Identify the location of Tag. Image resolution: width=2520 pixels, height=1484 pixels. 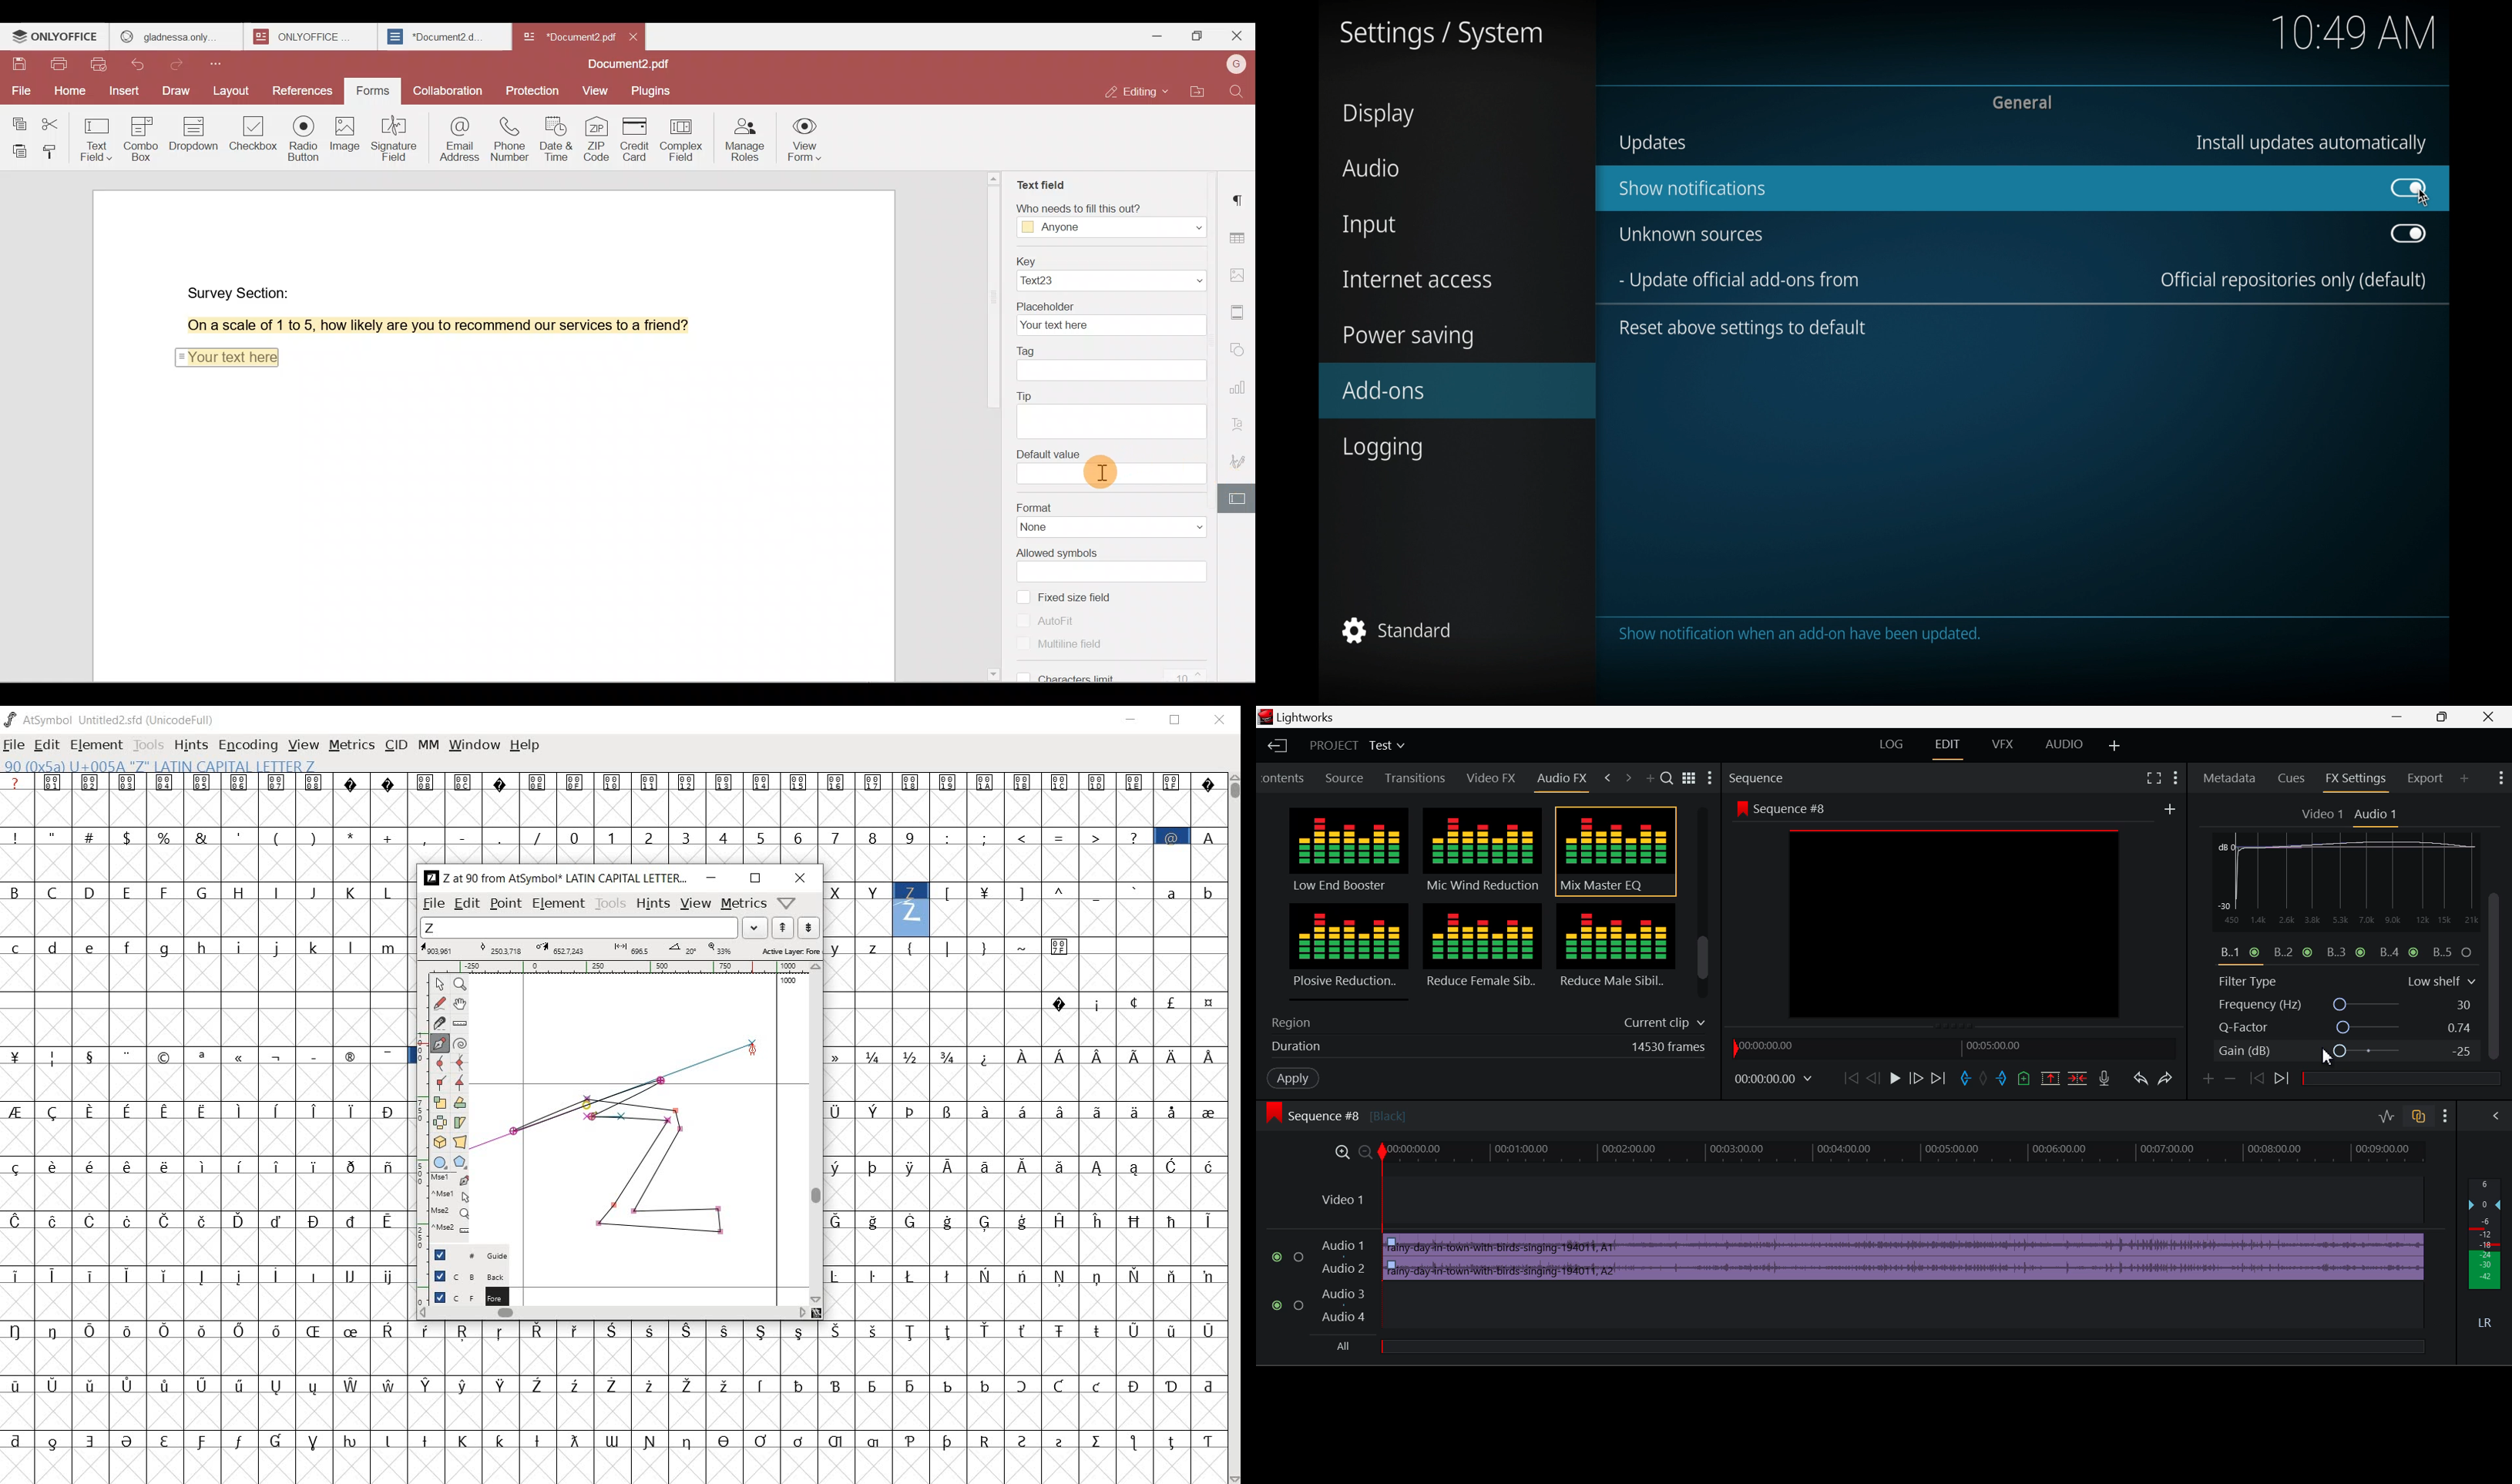
(1113, 365).